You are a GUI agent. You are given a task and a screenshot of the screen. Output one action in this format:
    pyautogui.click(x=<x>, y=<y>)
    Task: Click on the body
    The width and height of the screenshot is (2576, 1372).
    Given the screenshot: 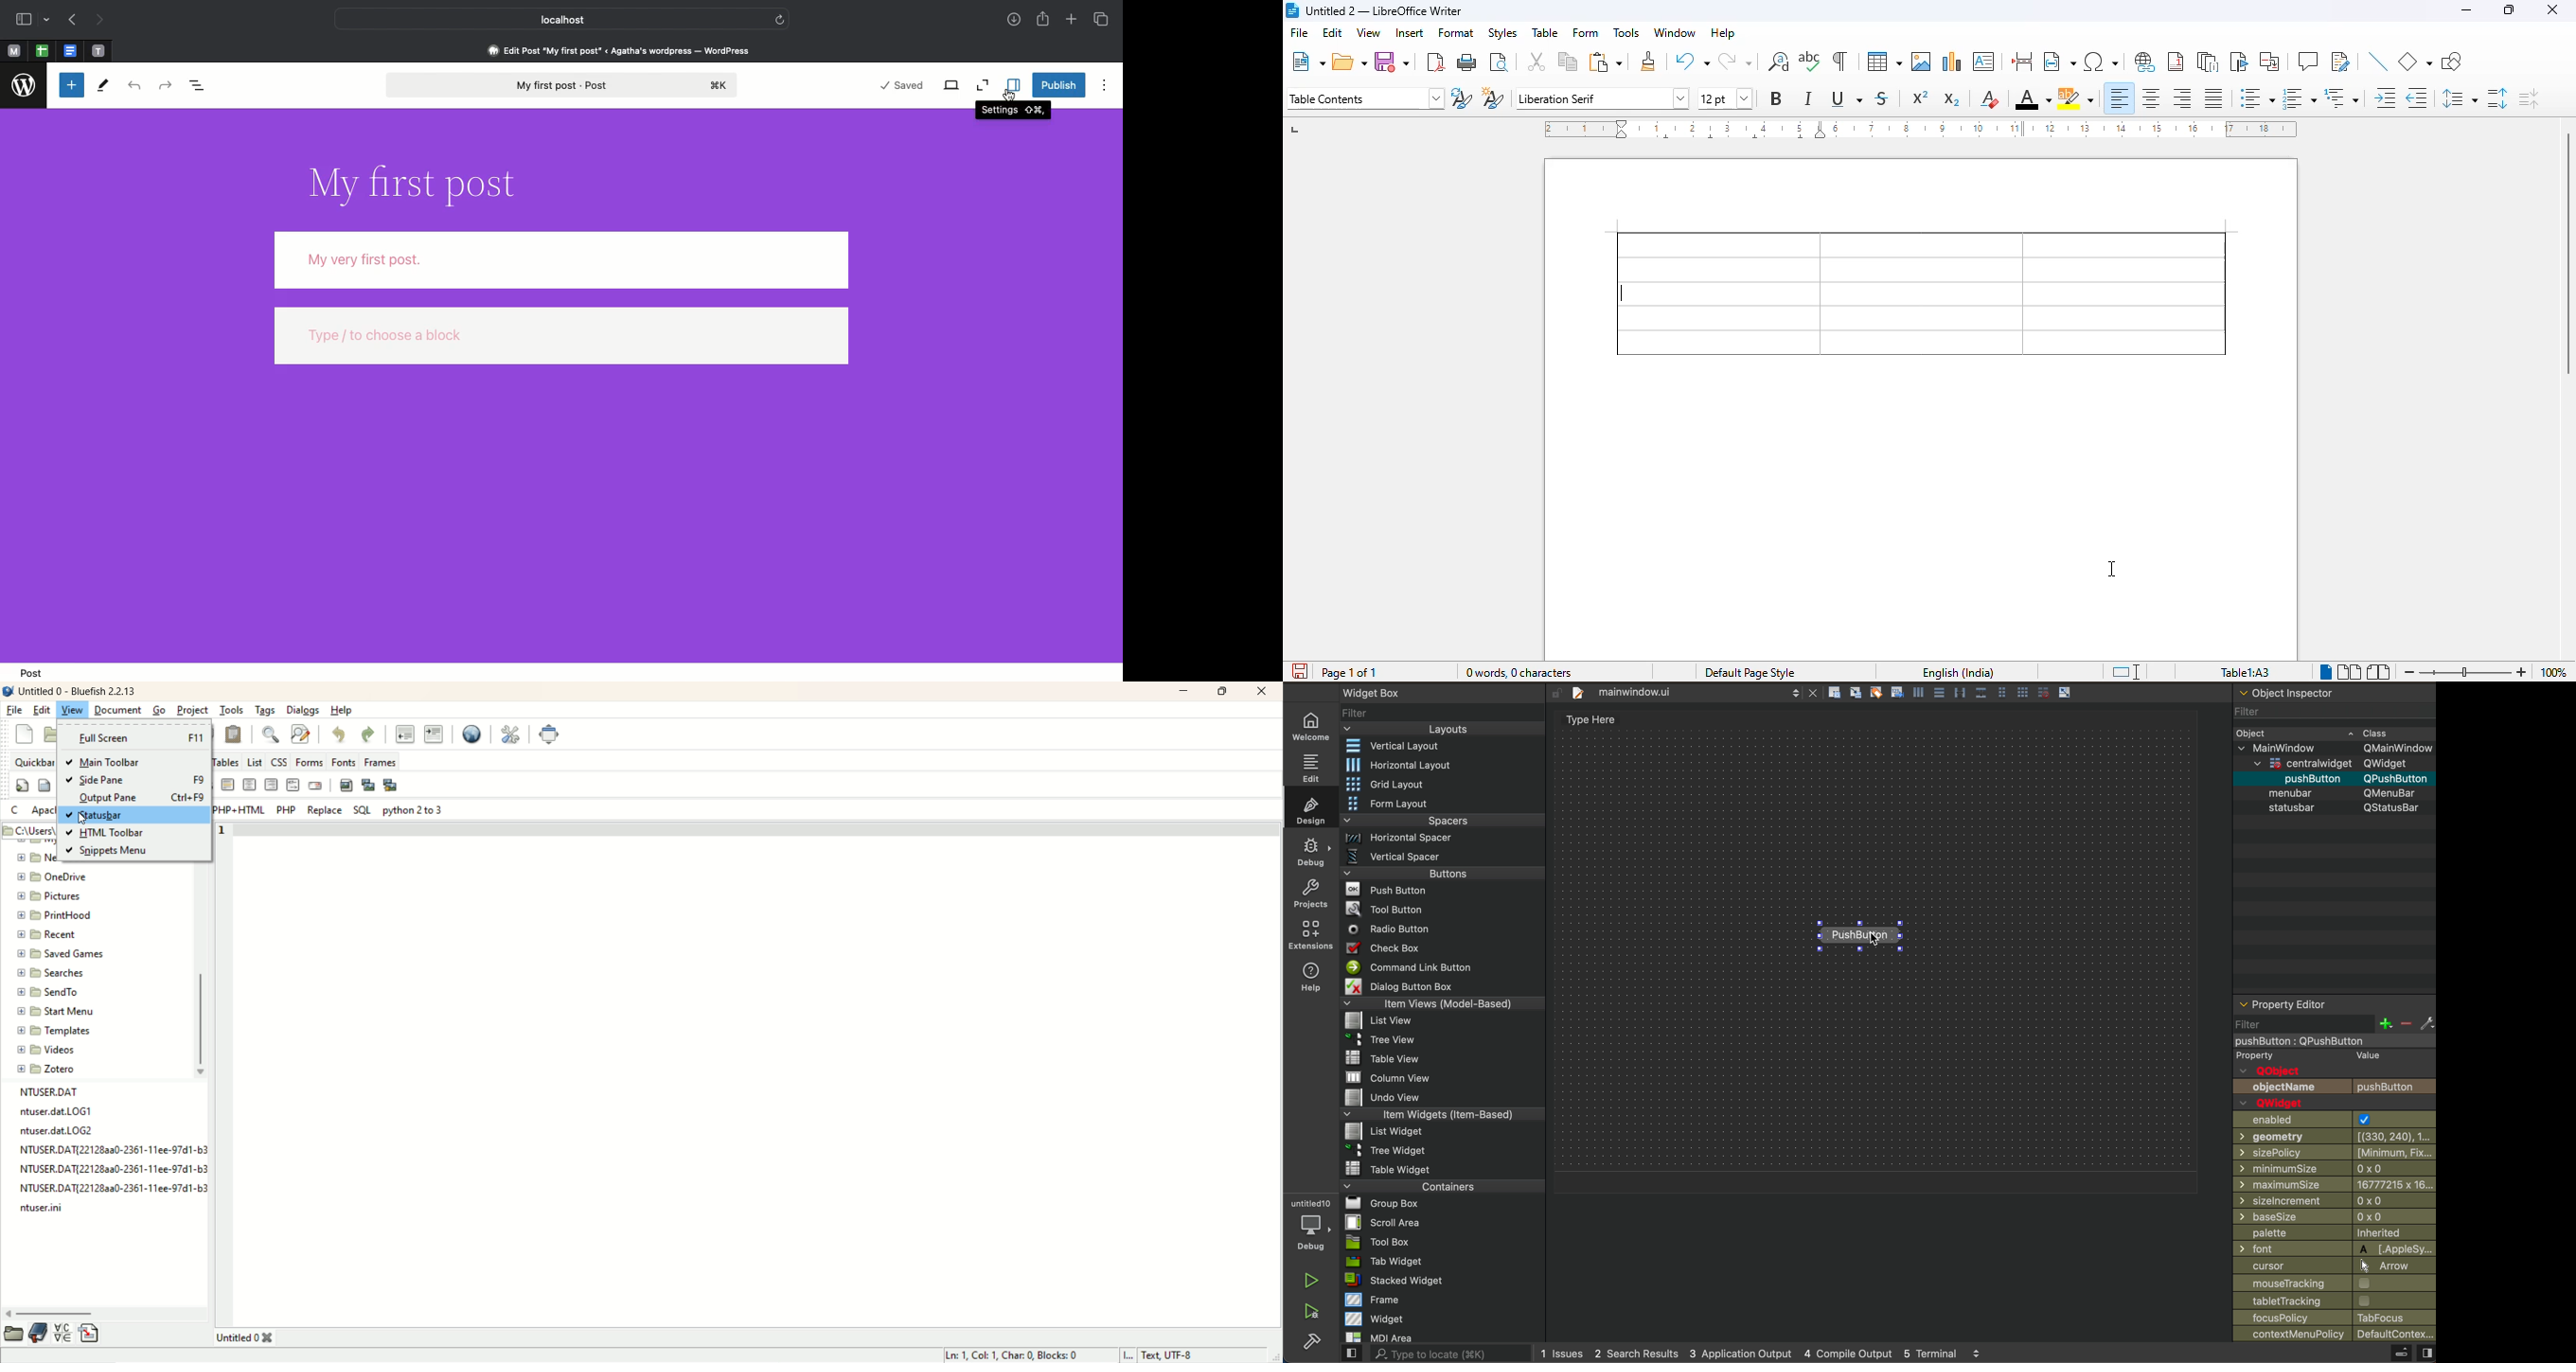 What is the action you would take?
    pyautogui.click(x=43, y=785)
    